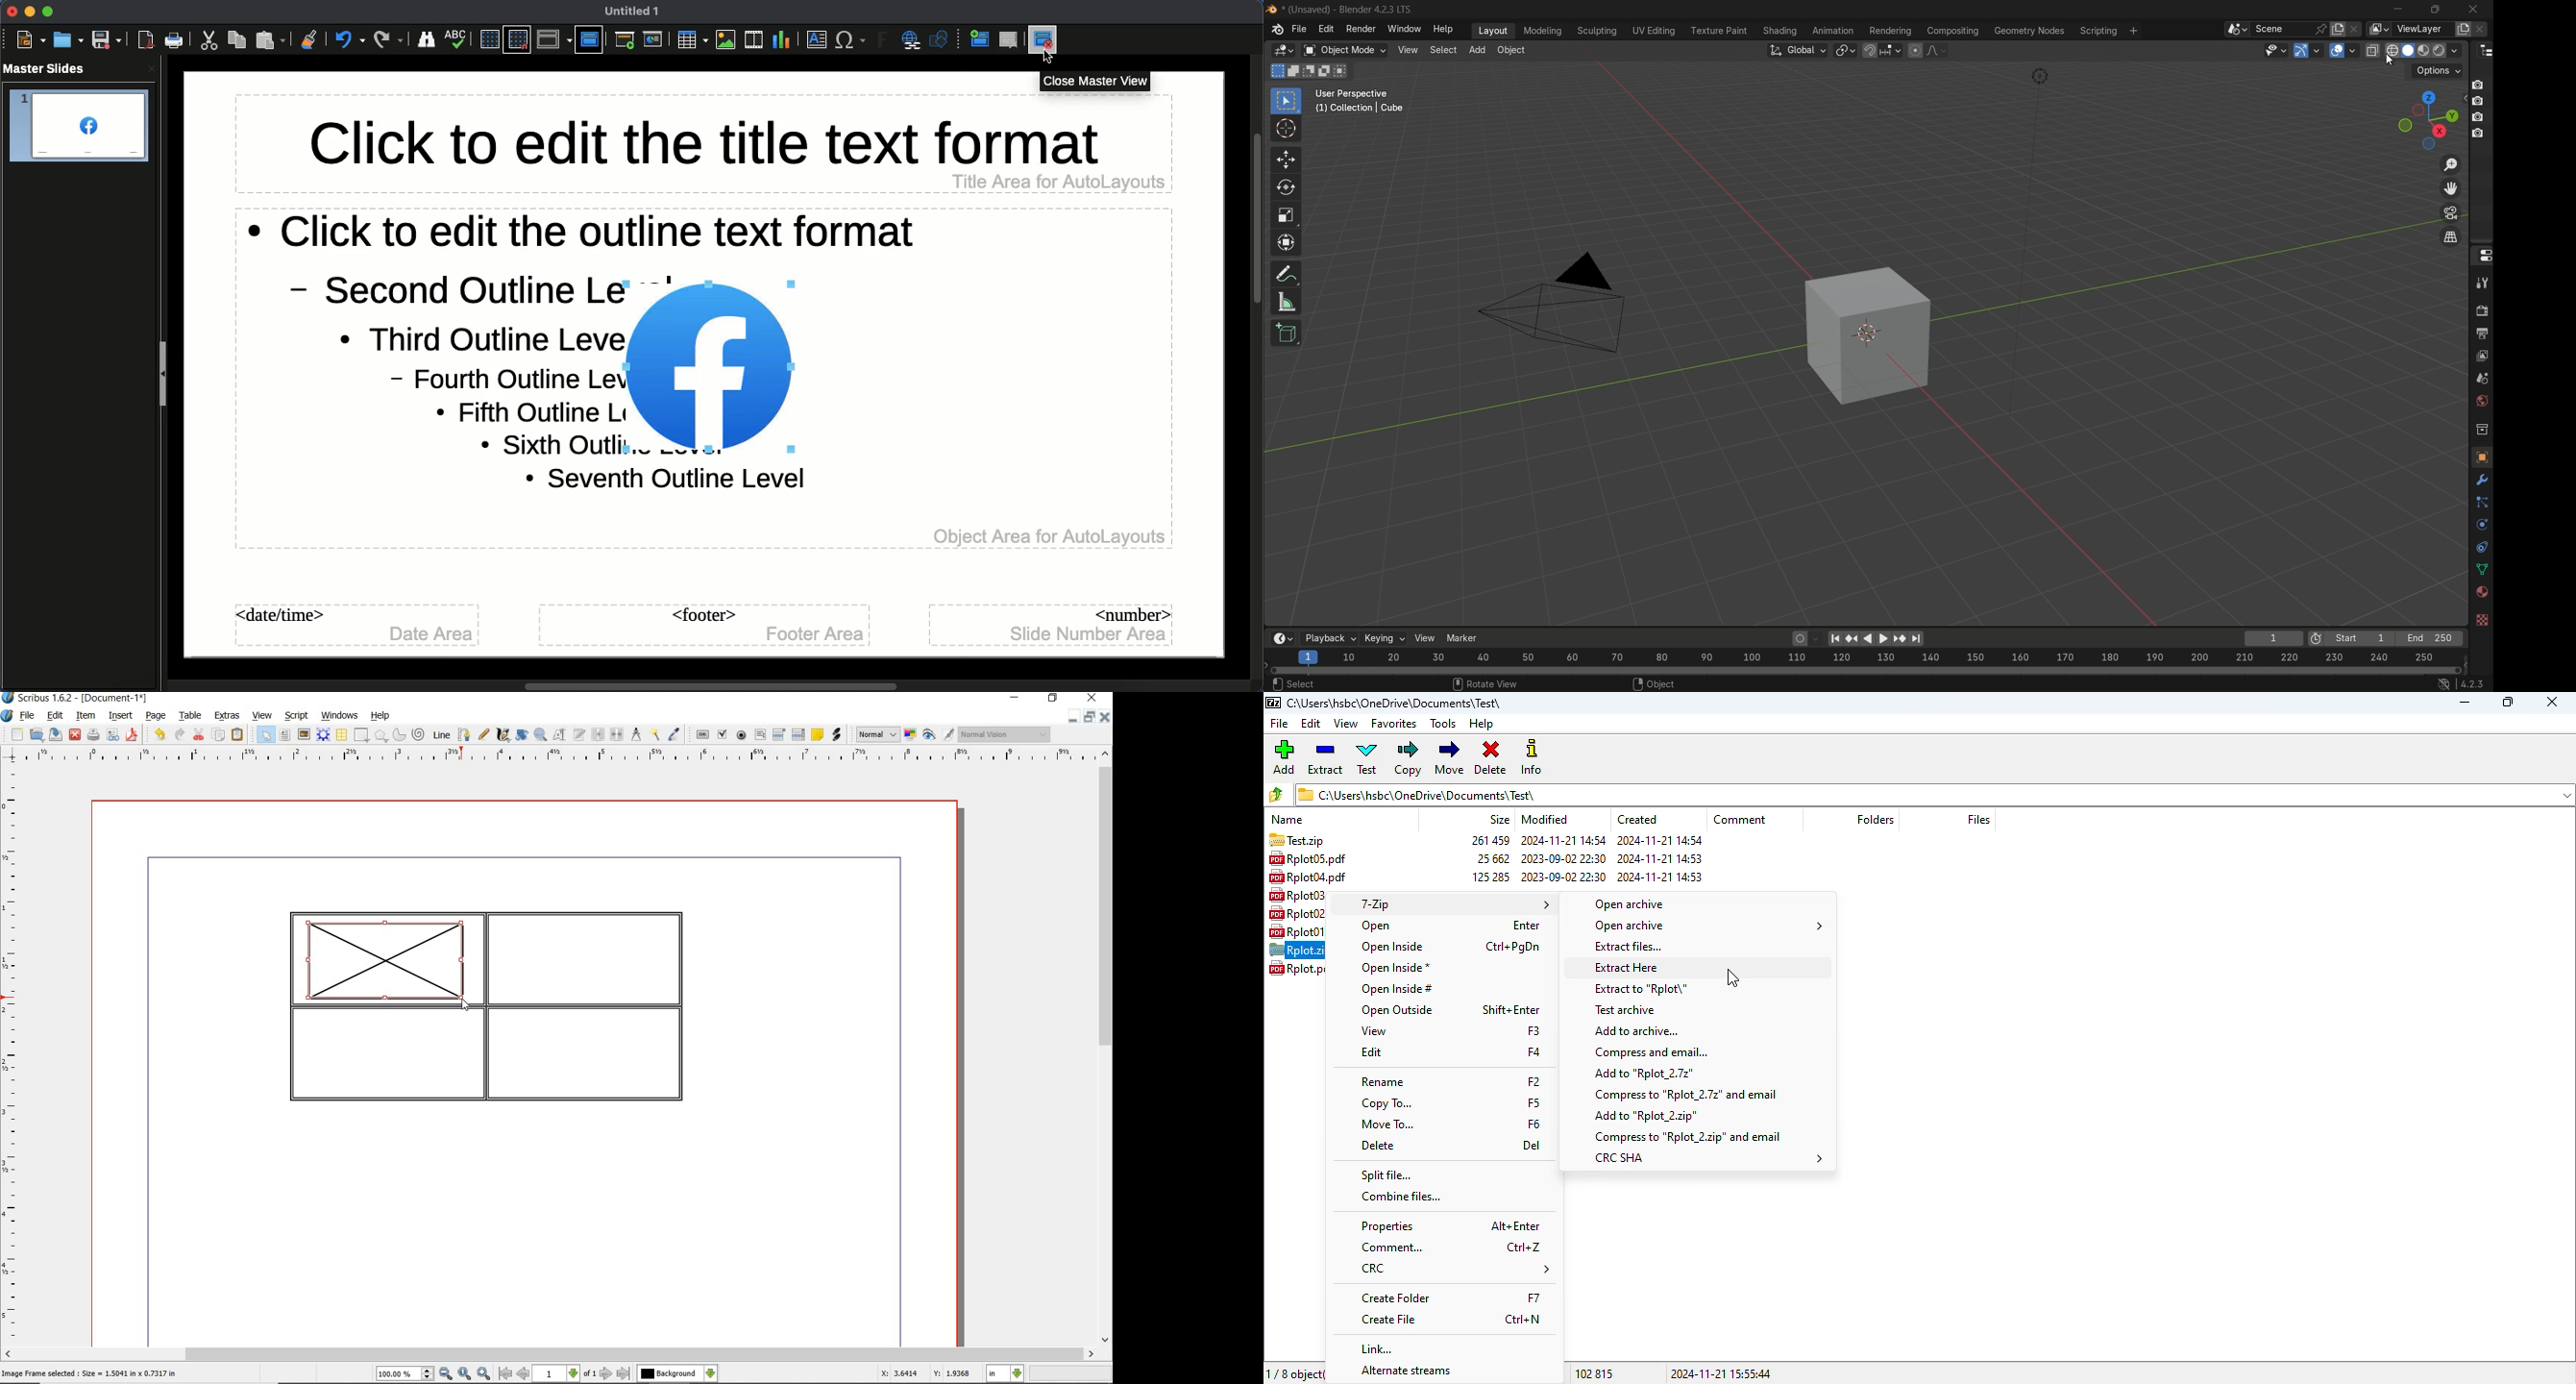 The height and width of the screenshot is (1400, 2576). Describe the element at coordinates (405, 1375) in the screenshot. I see `select current zoom level` at that location.